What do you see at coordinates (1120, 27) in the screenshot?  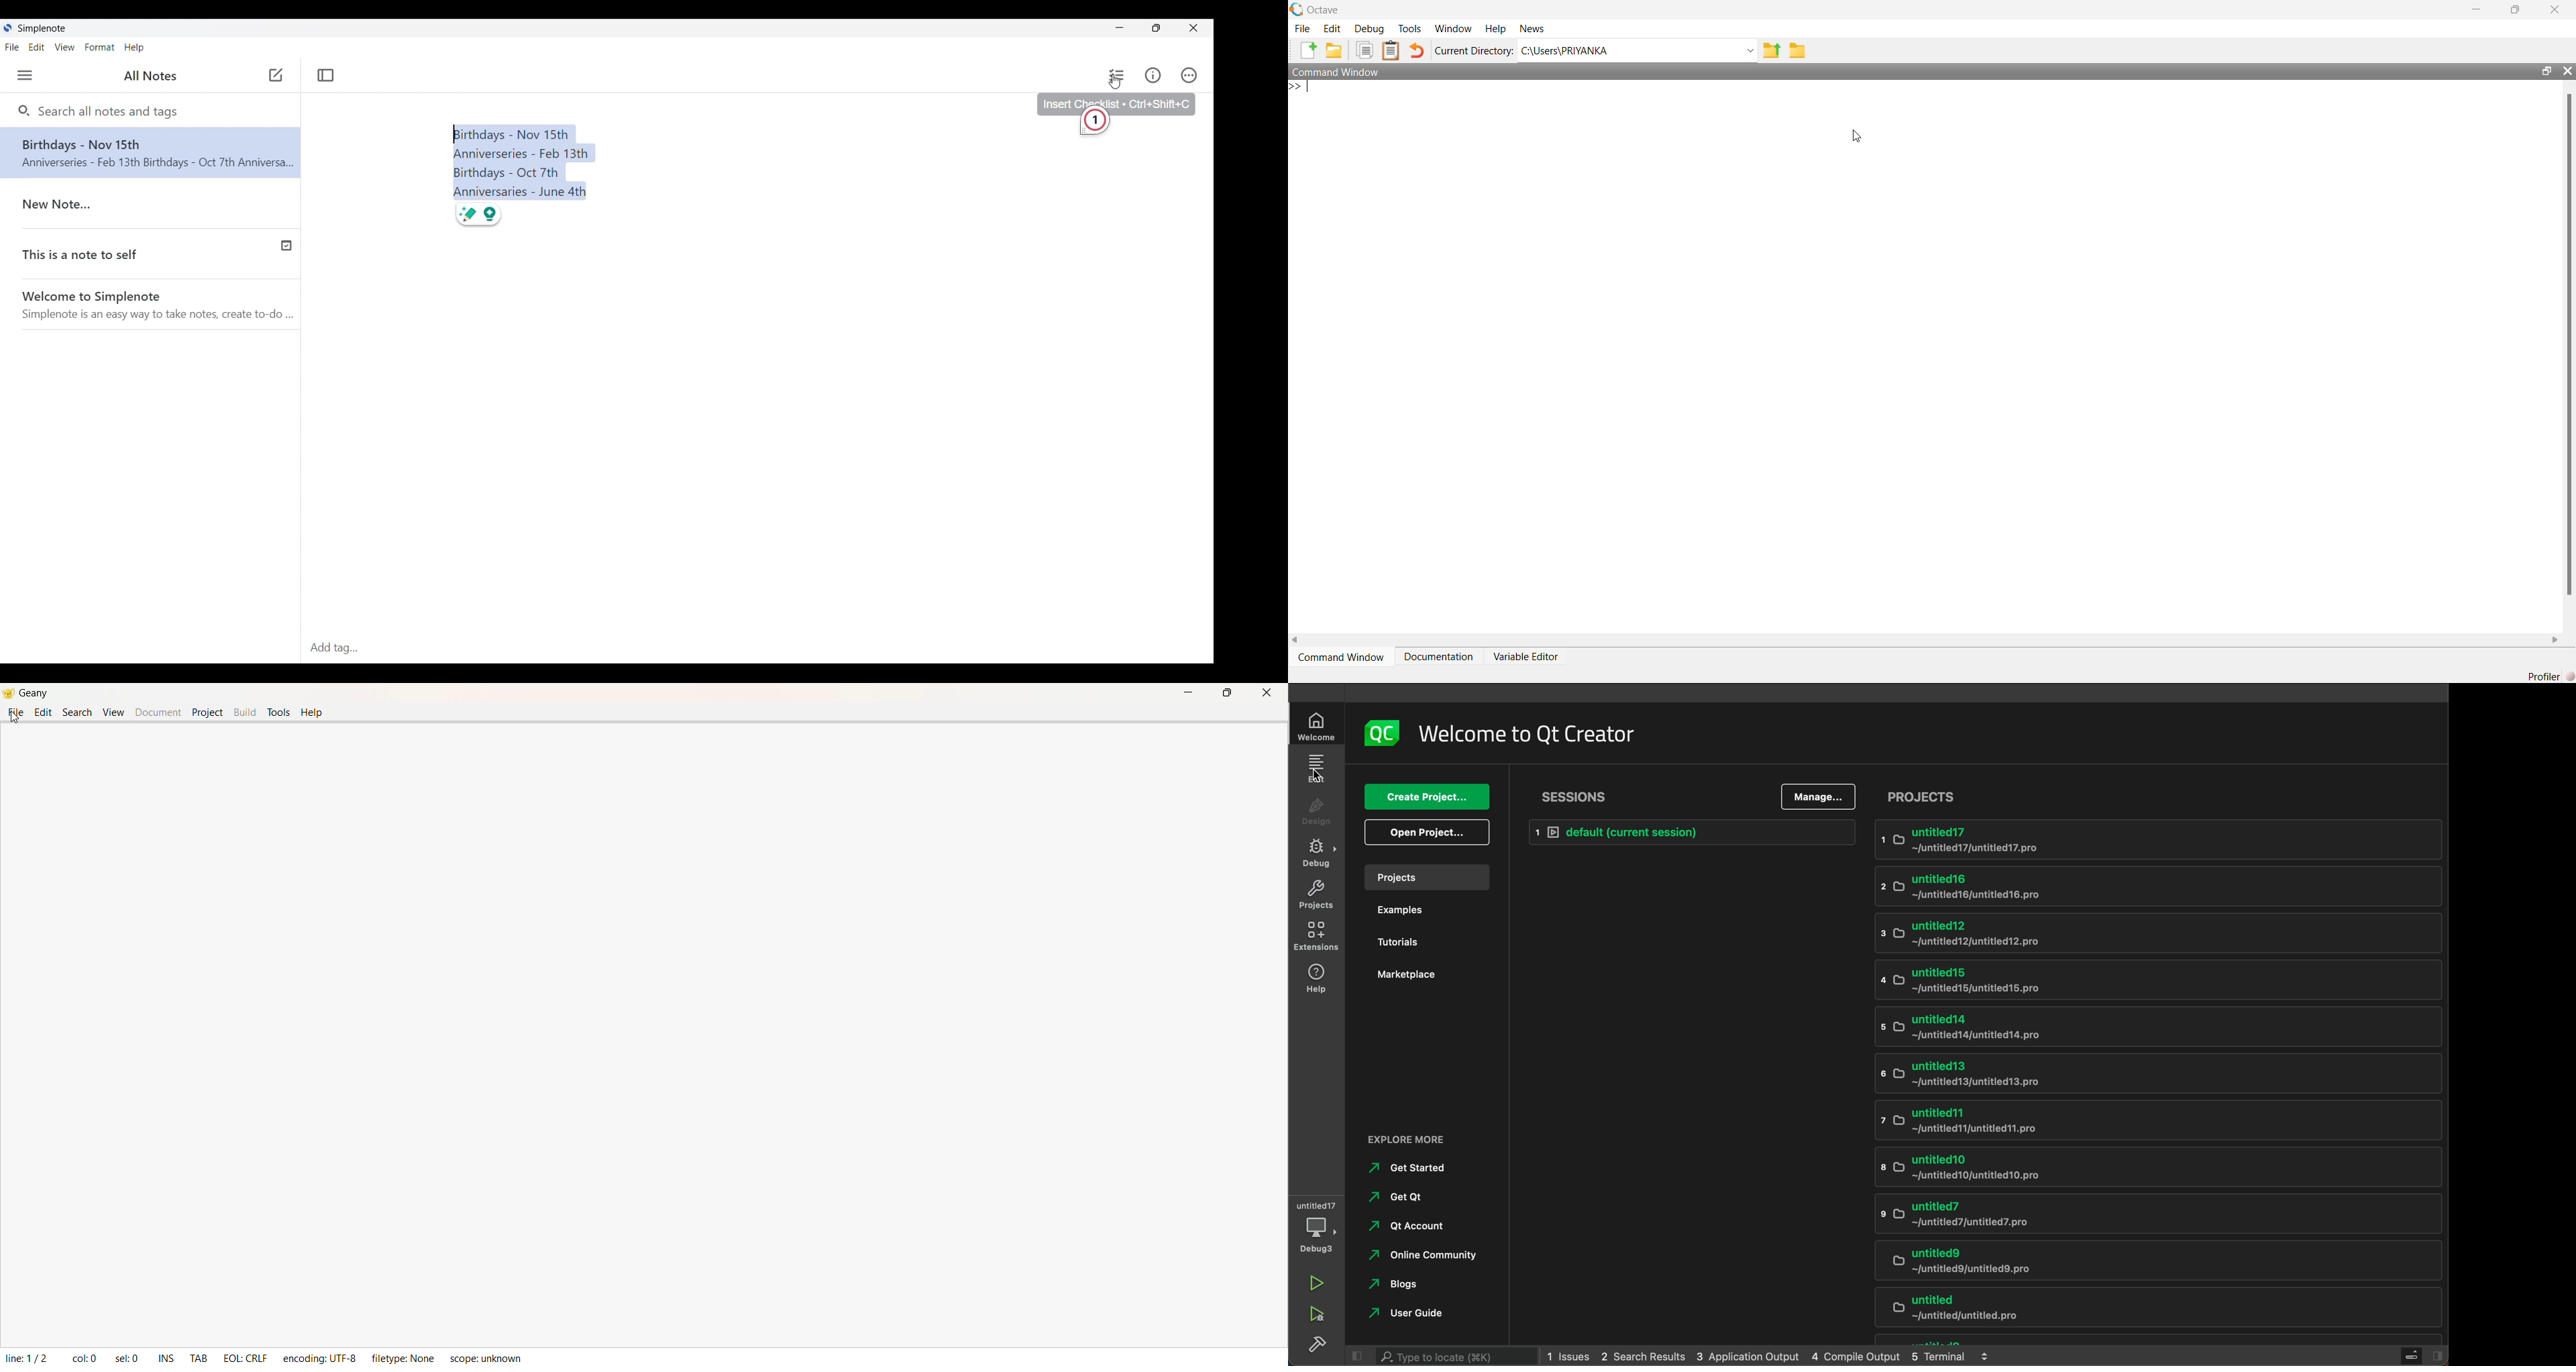 I see `Minimize` at bounding box center [1120, 27].